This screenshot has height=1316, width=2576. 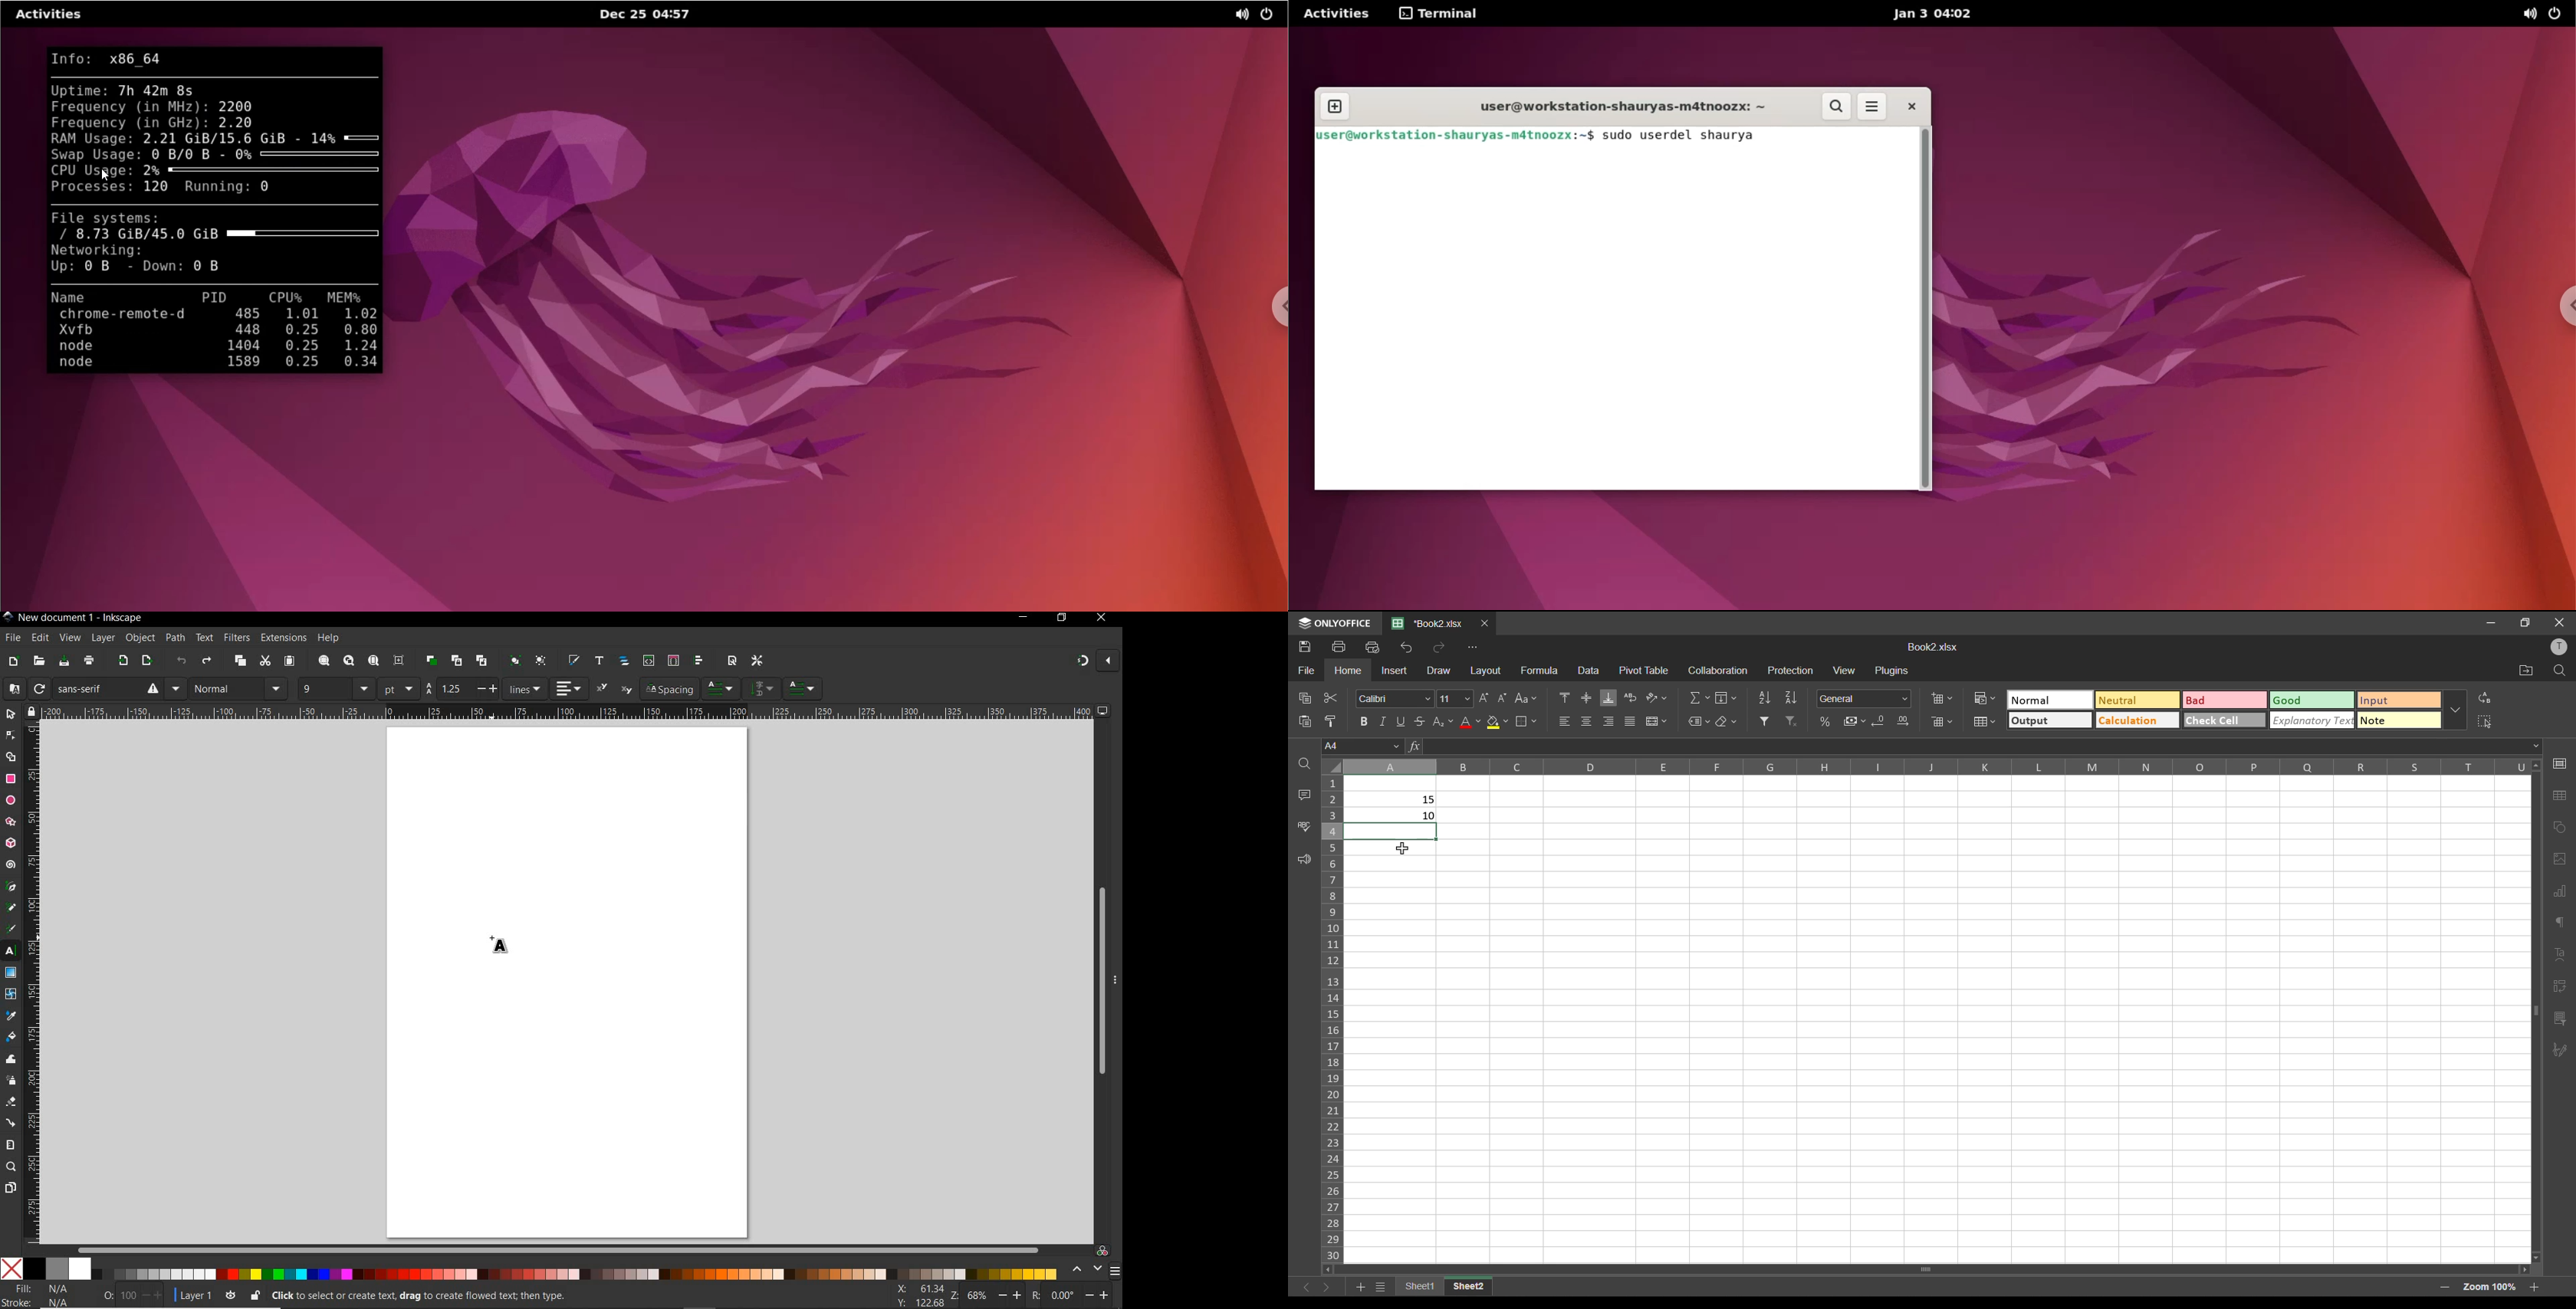 What do you see at coordinates (2560, 859) in the screenshot?
I see `images` at bounding box center [2560, 859].